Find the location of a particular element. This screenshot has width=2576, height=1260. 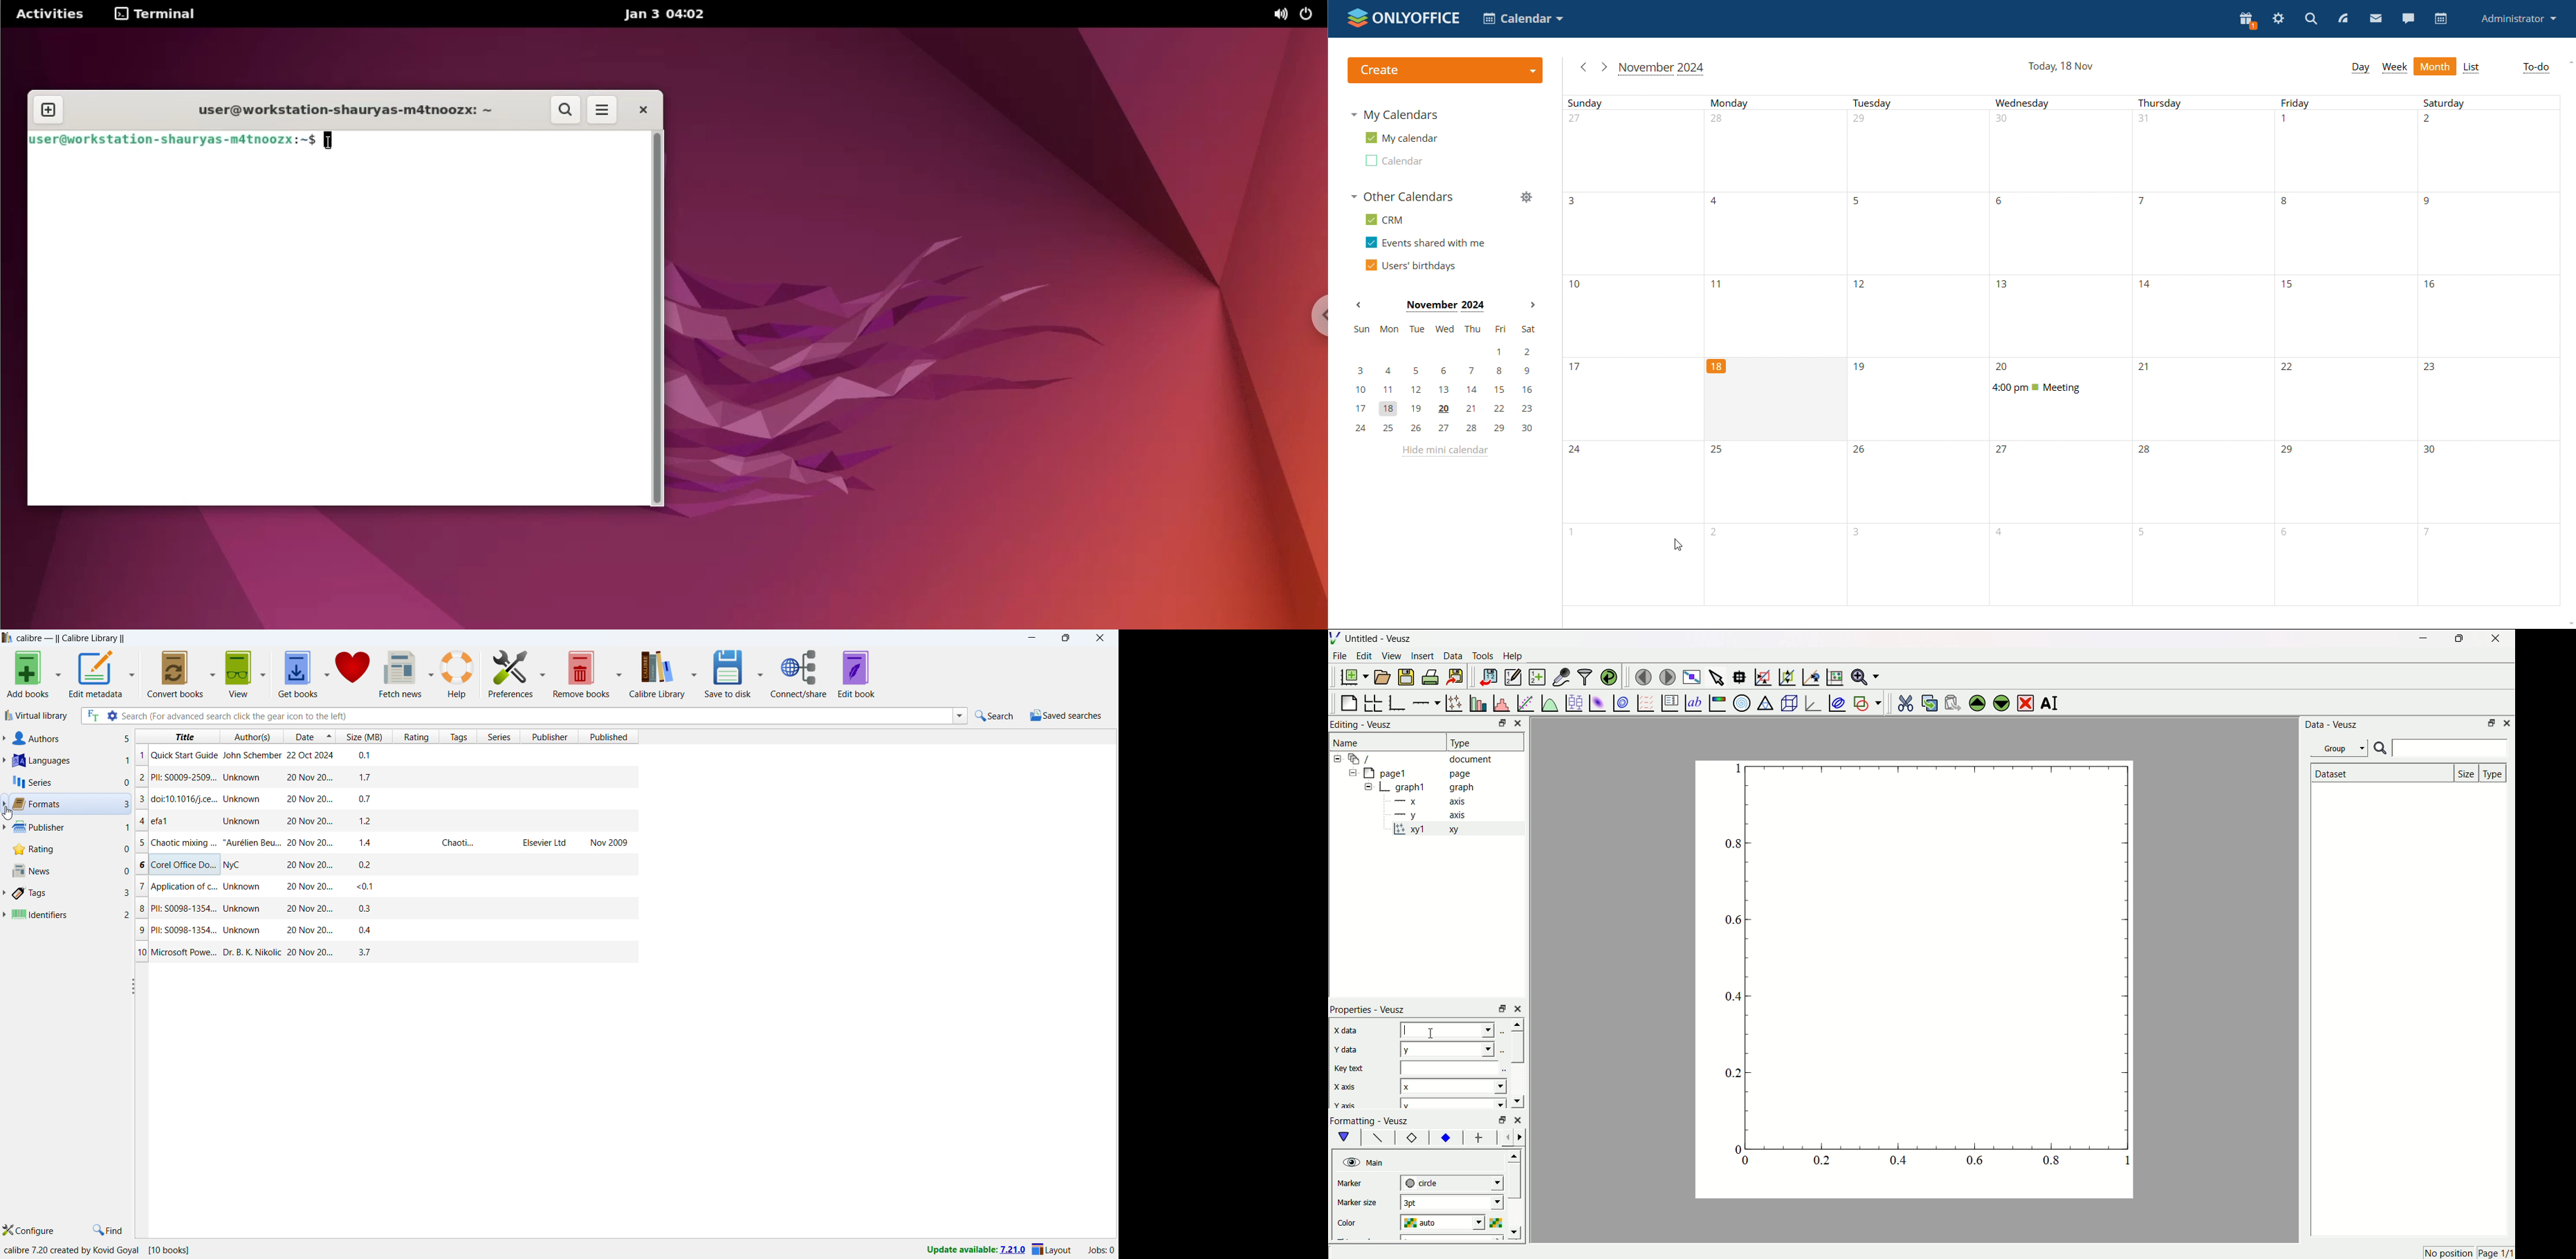

sort by publisher is located at coordinates (549, 736).